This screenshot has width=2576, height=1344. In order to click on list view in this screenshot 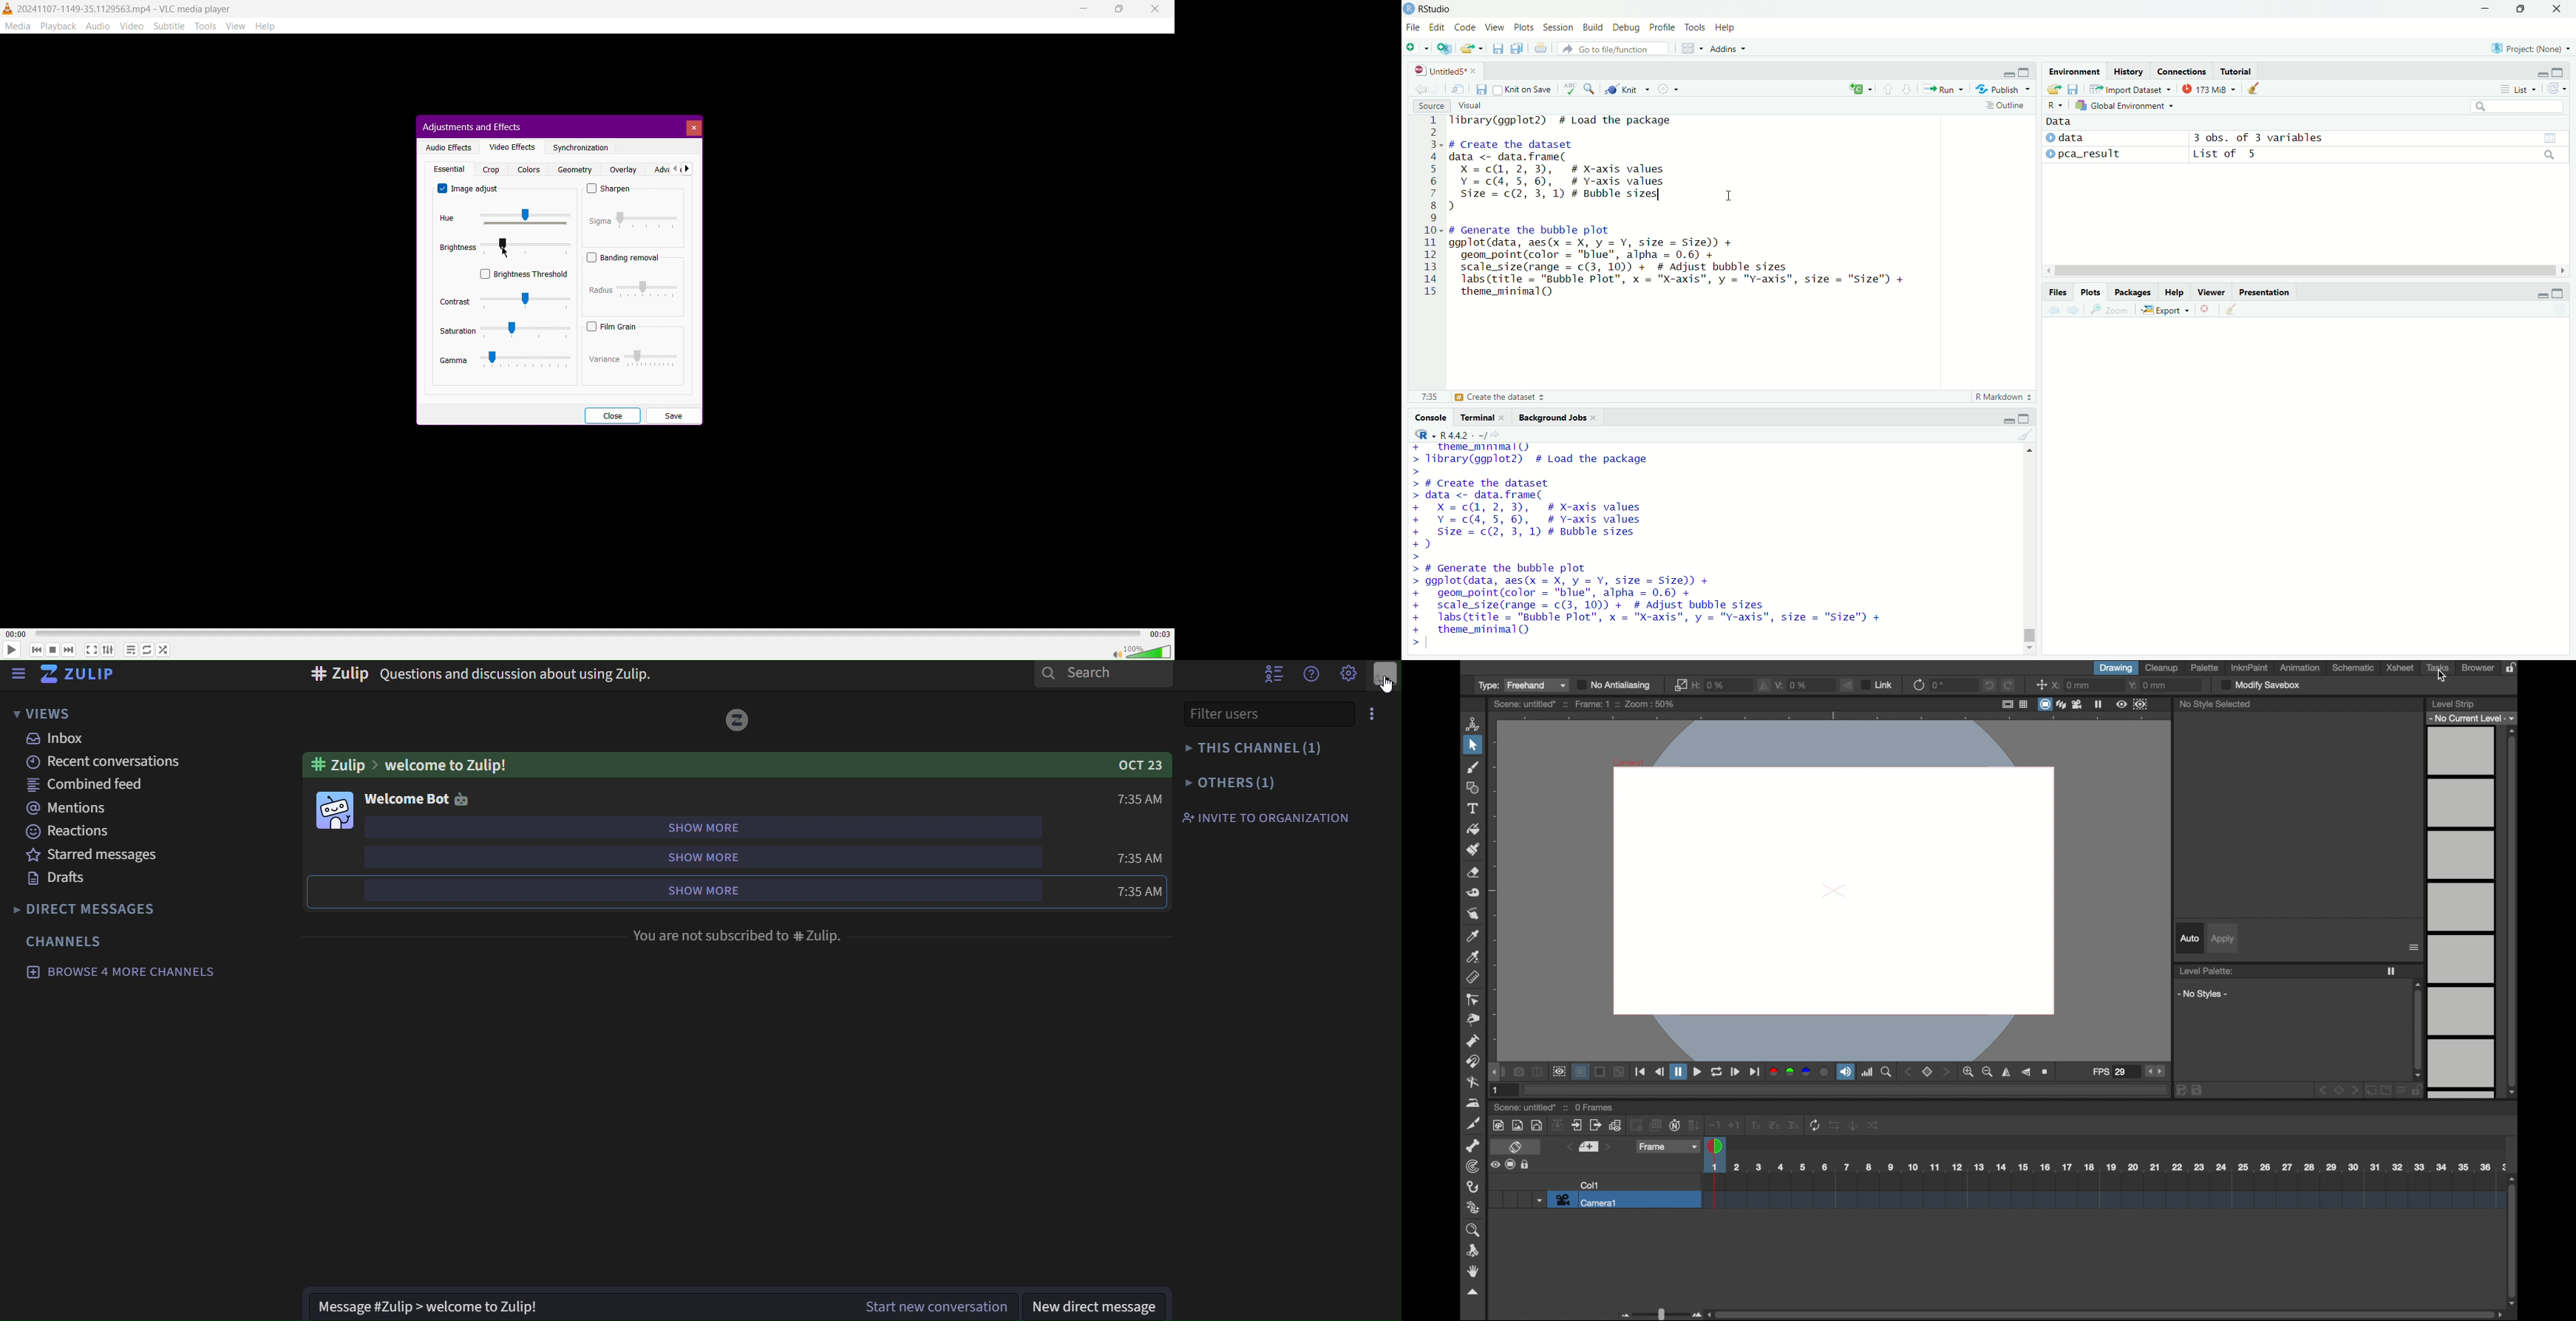, I will do `click(2519, 89)`.